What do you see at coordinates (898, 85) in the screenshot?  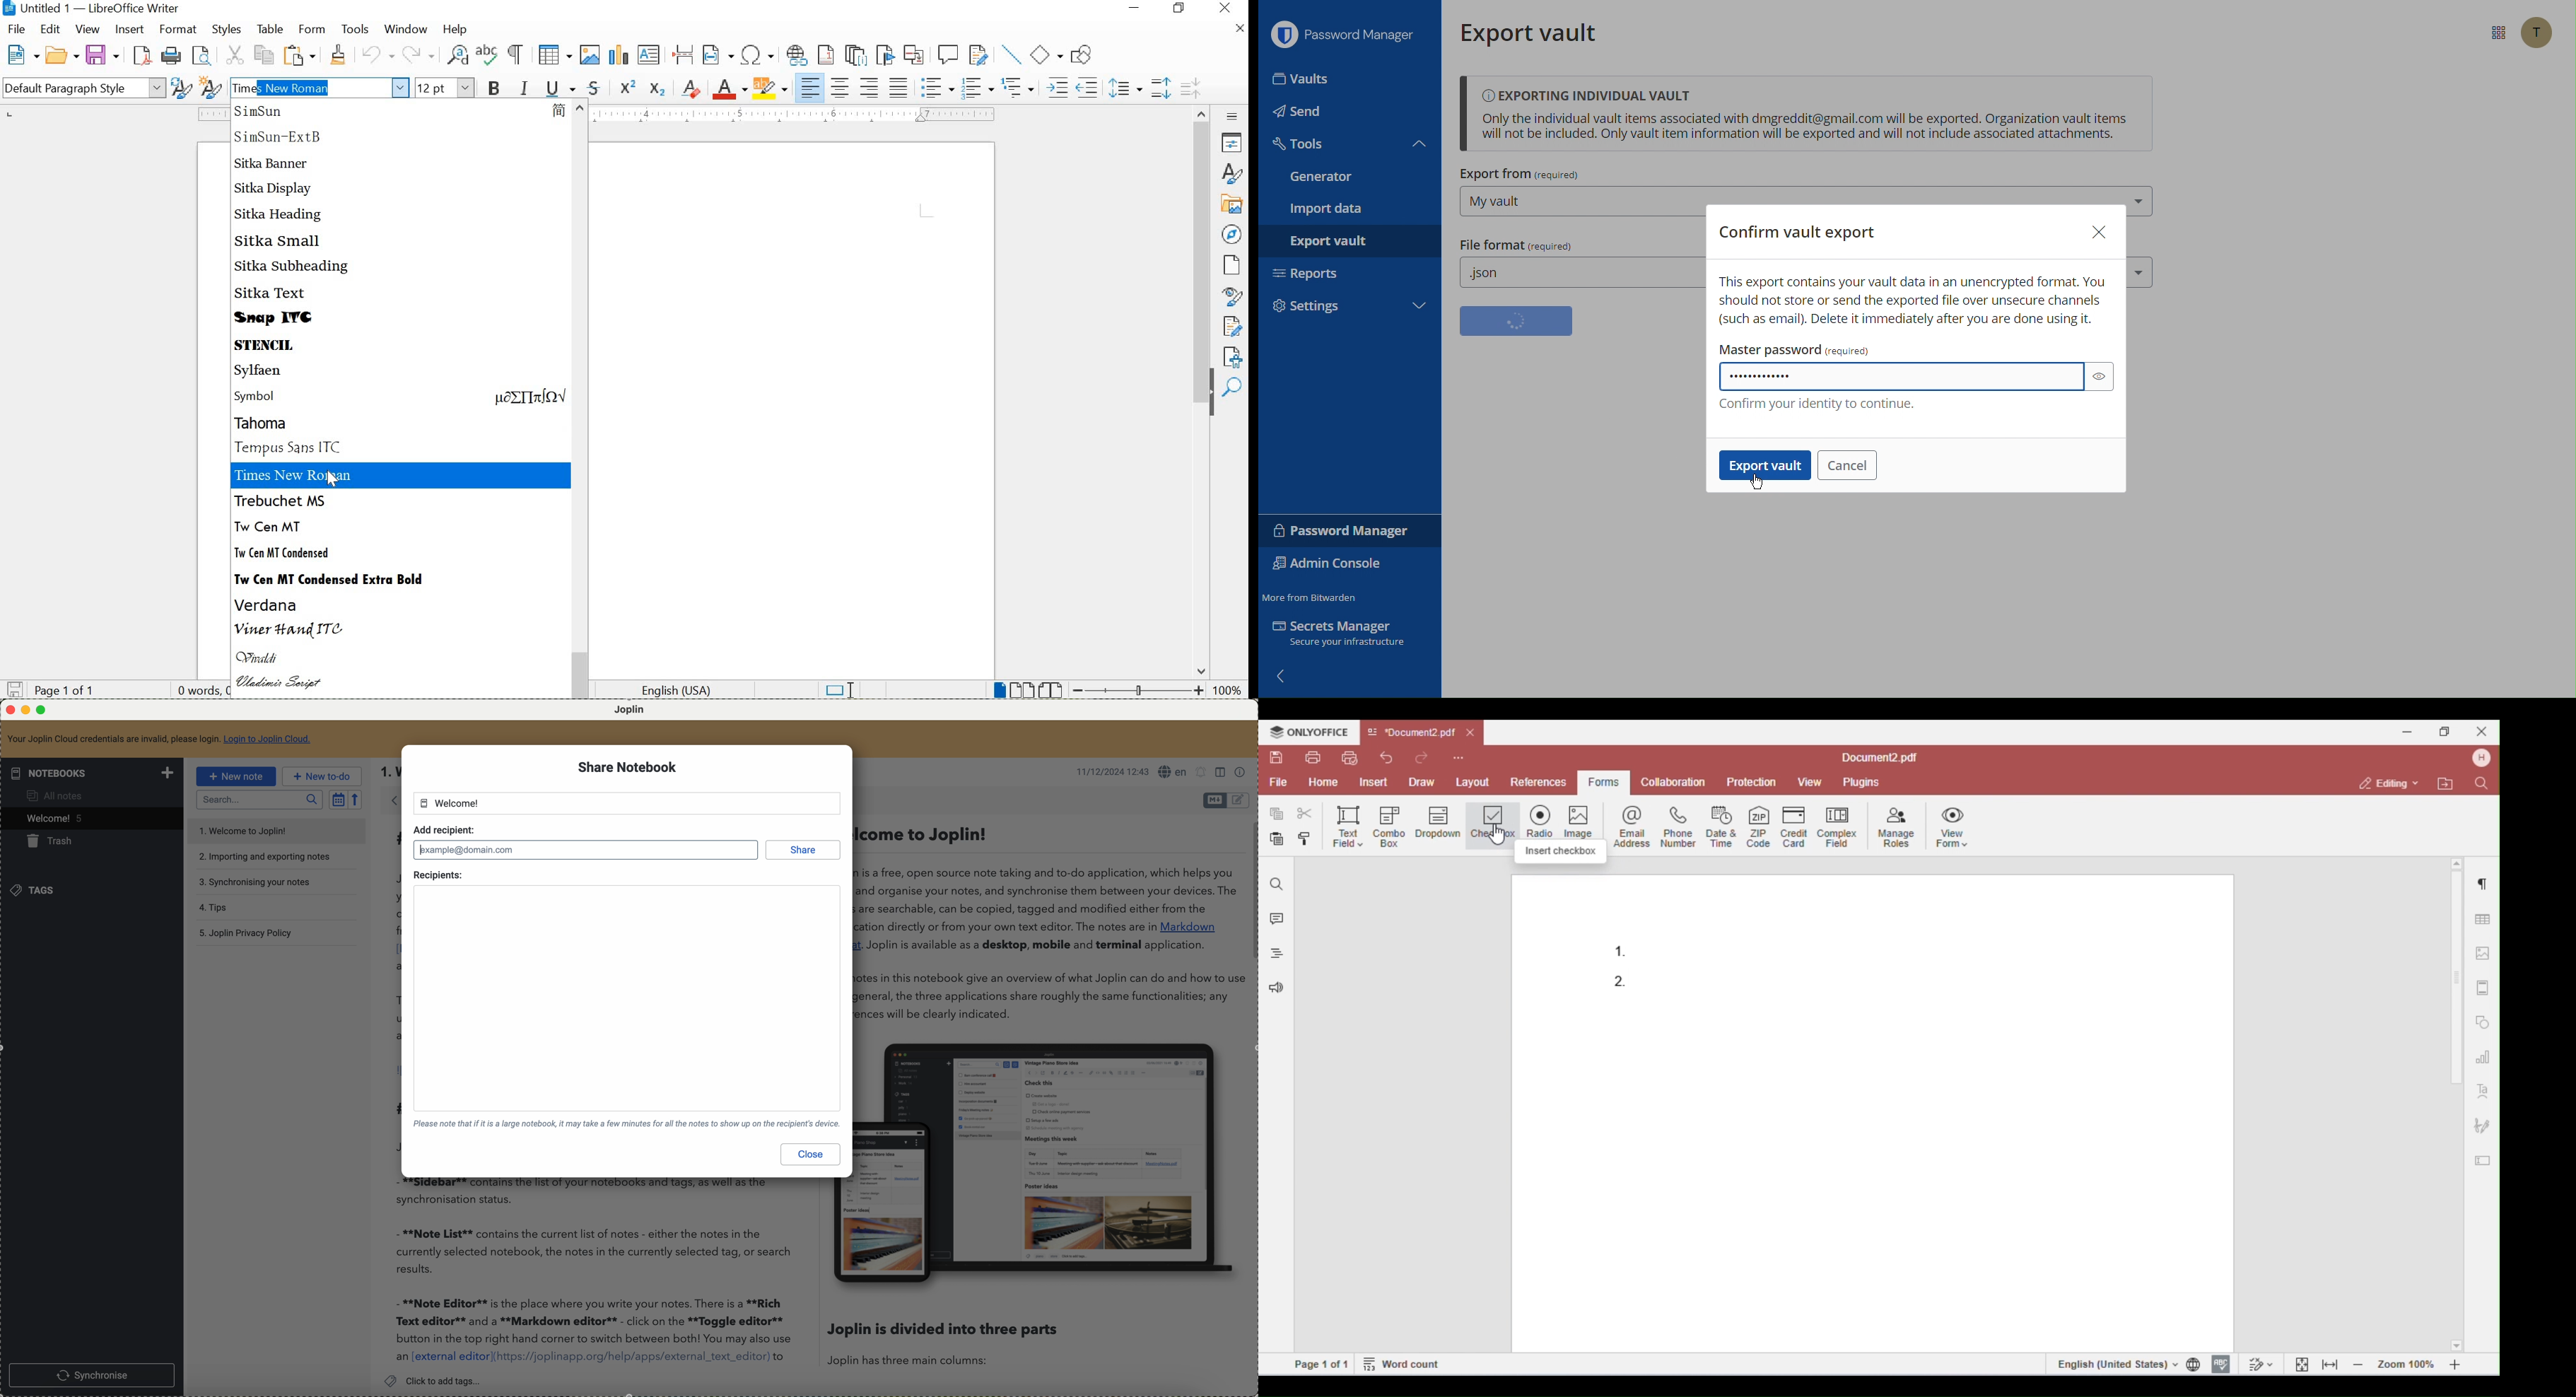 I see `JUSTIFIED` at bounding box center [898, 85].